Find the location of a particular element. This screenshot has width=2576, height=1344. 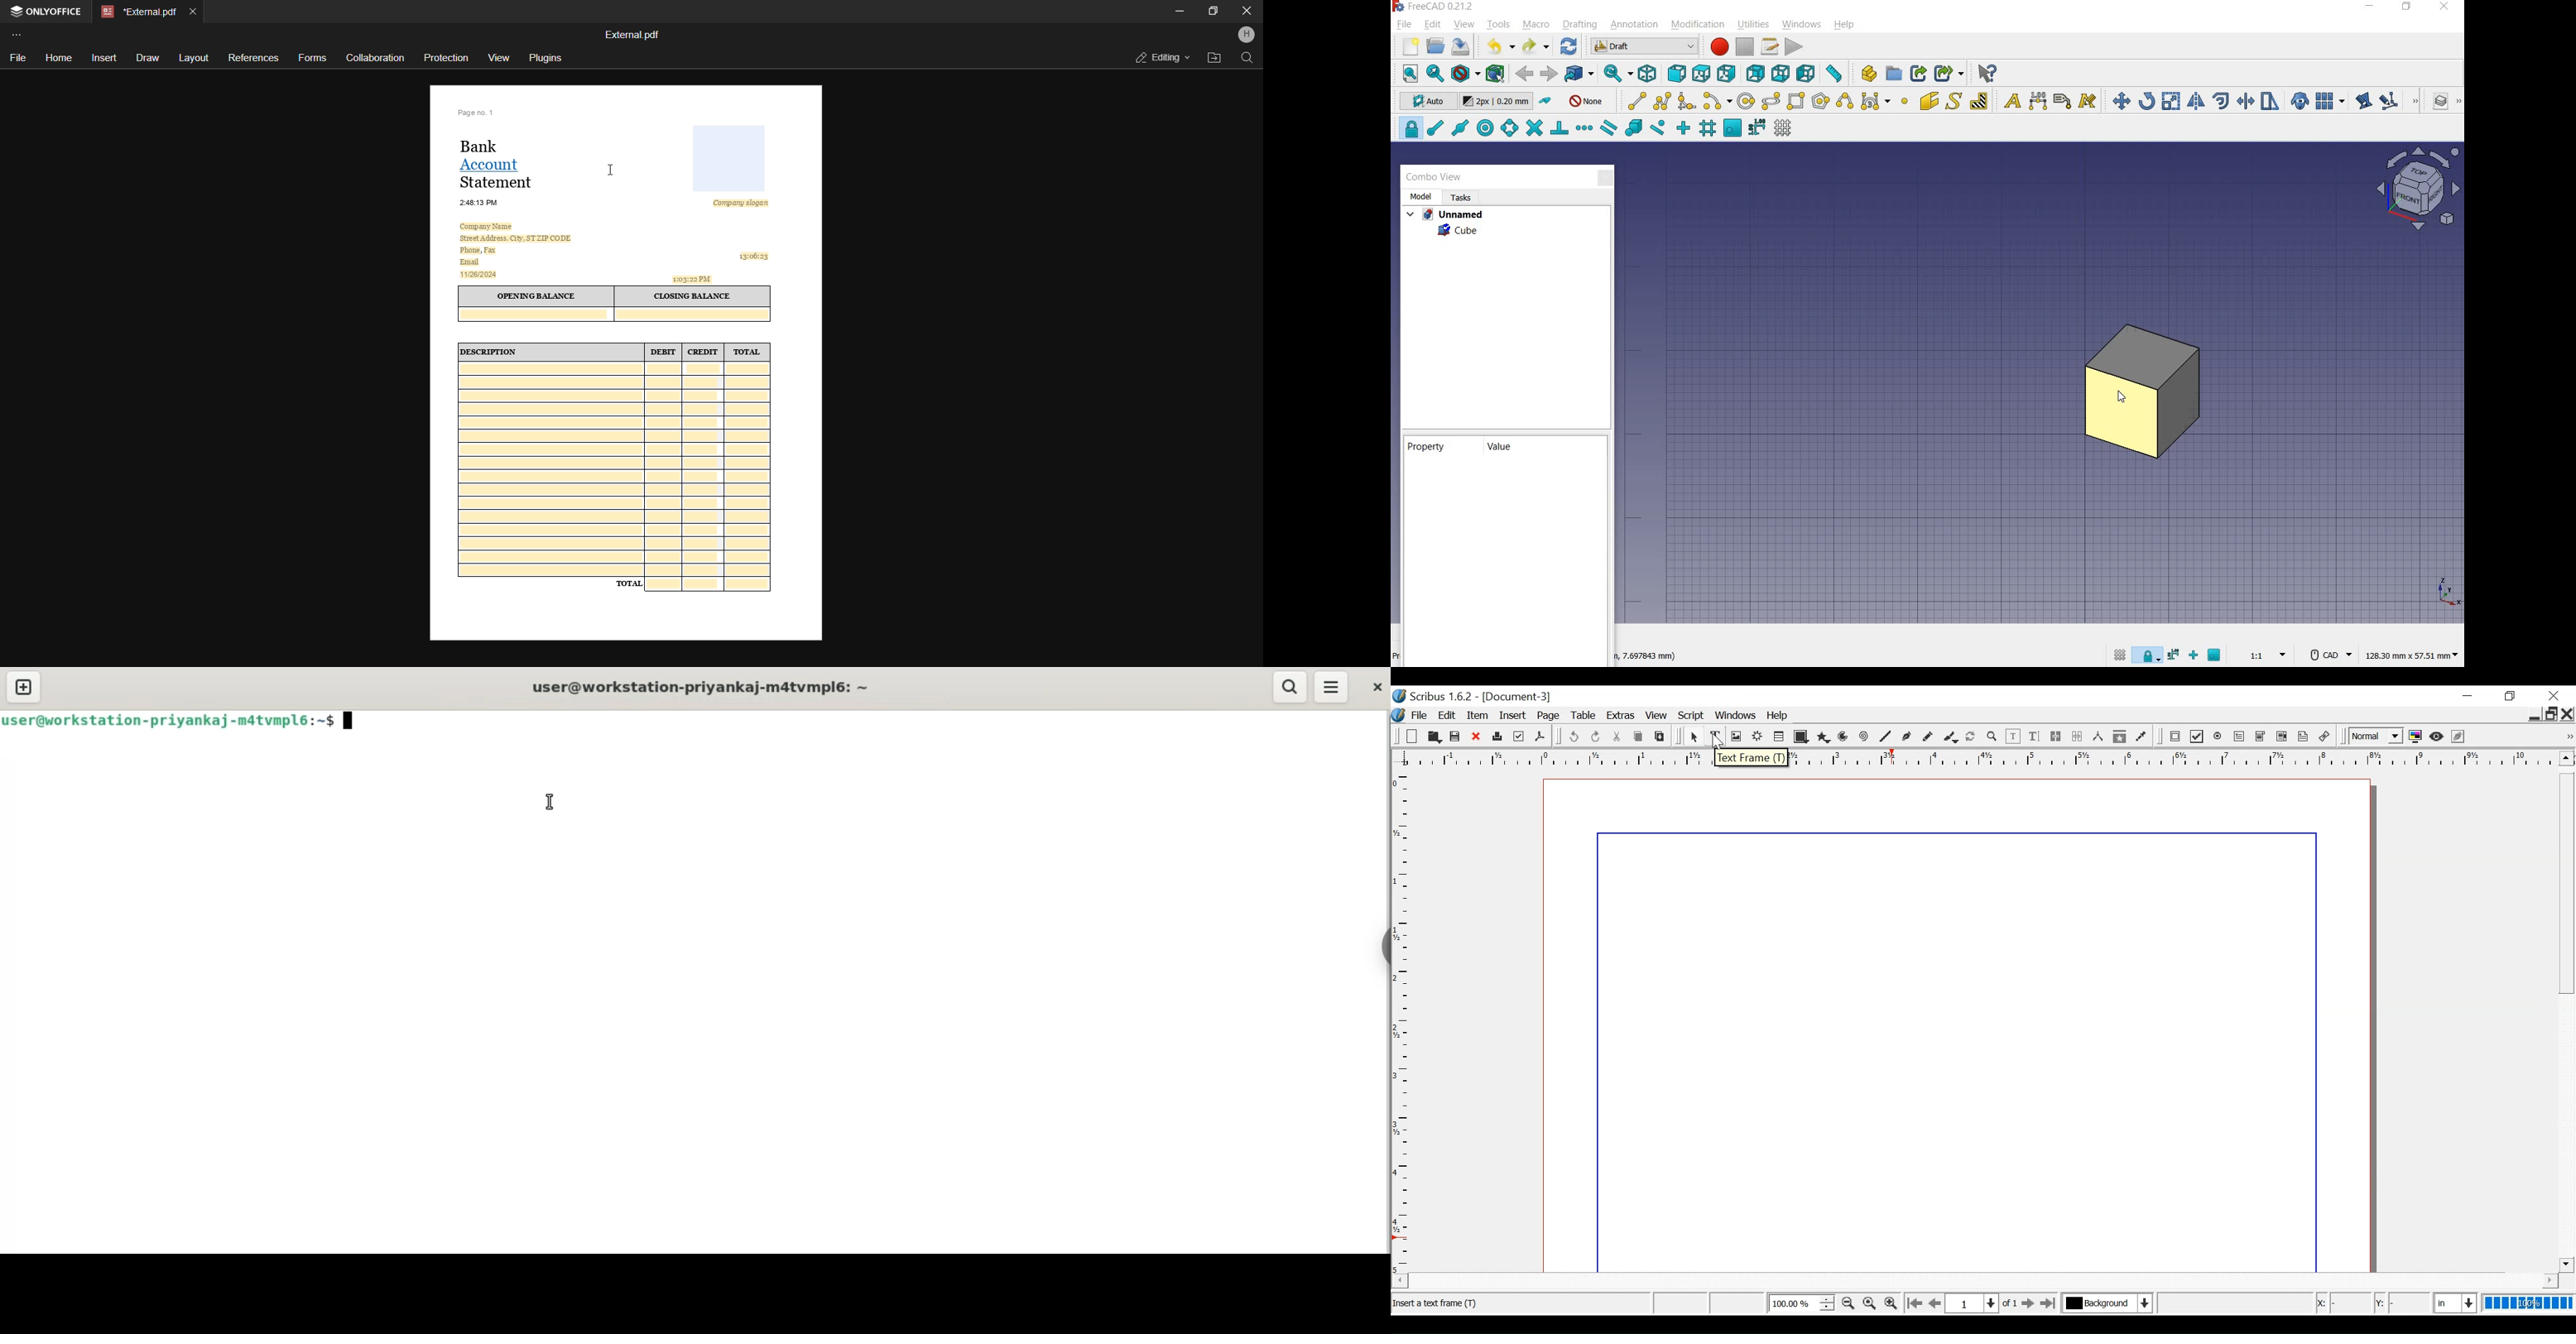

Insert is located at coordinates (1515, 715).